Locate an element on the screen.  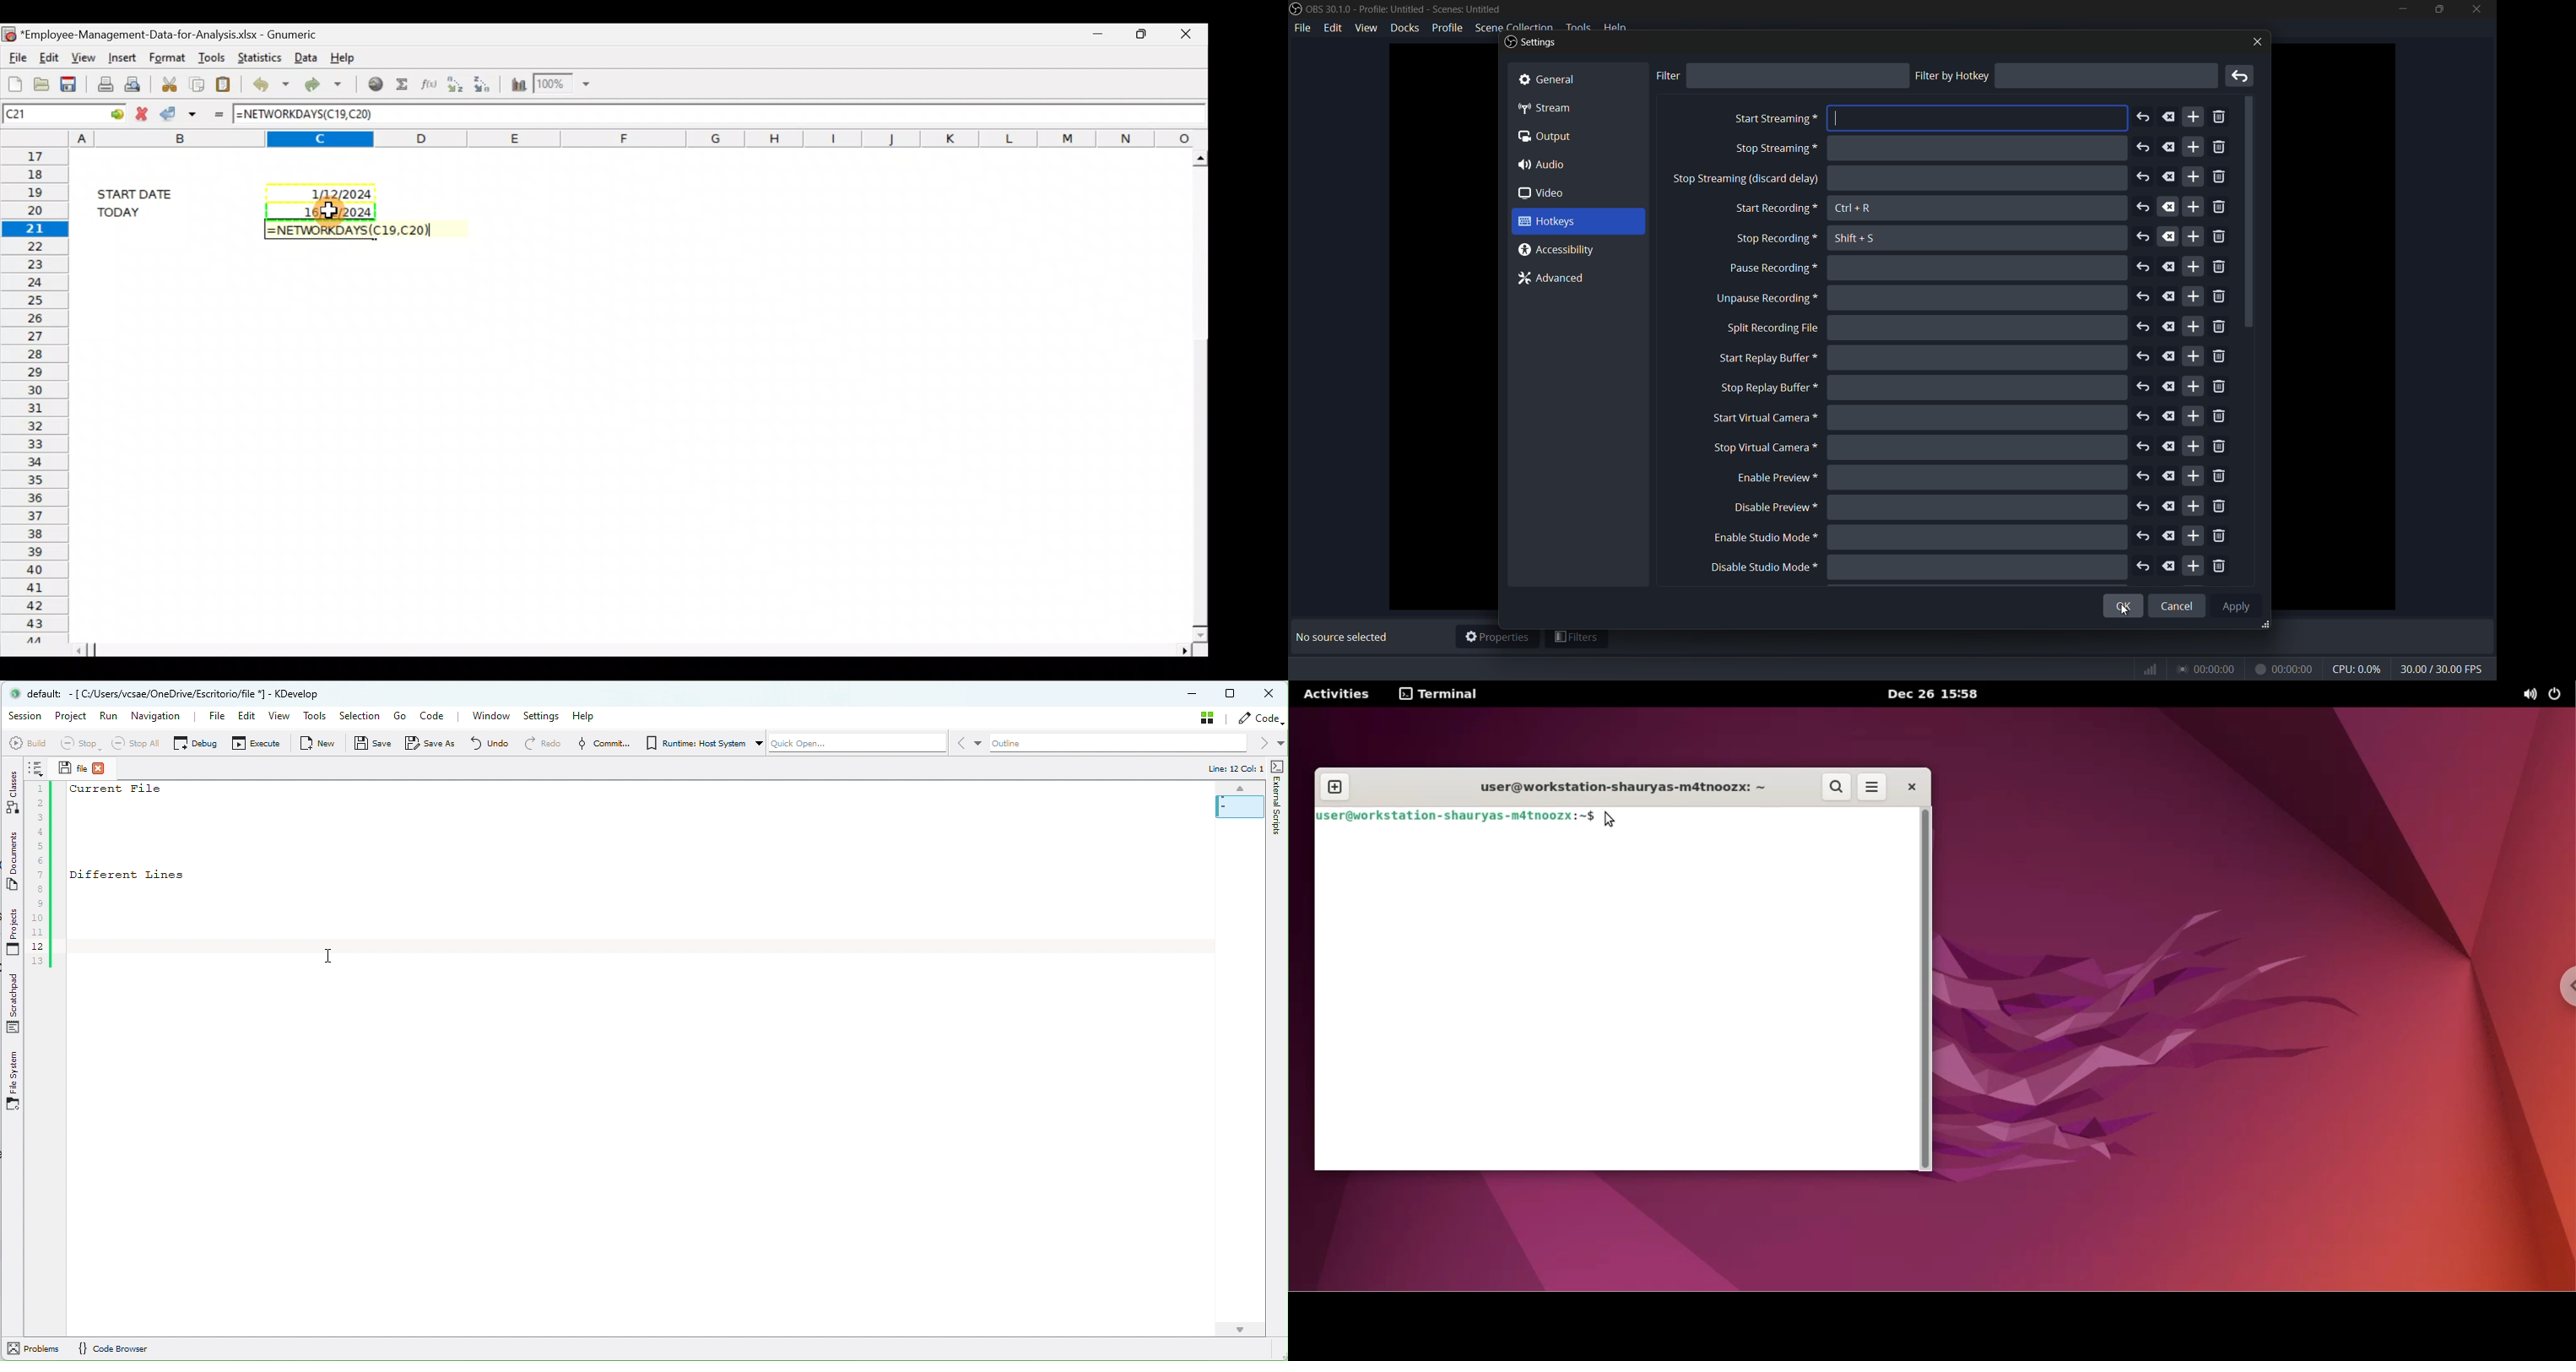
Debug is located at coordinates (195, 743).